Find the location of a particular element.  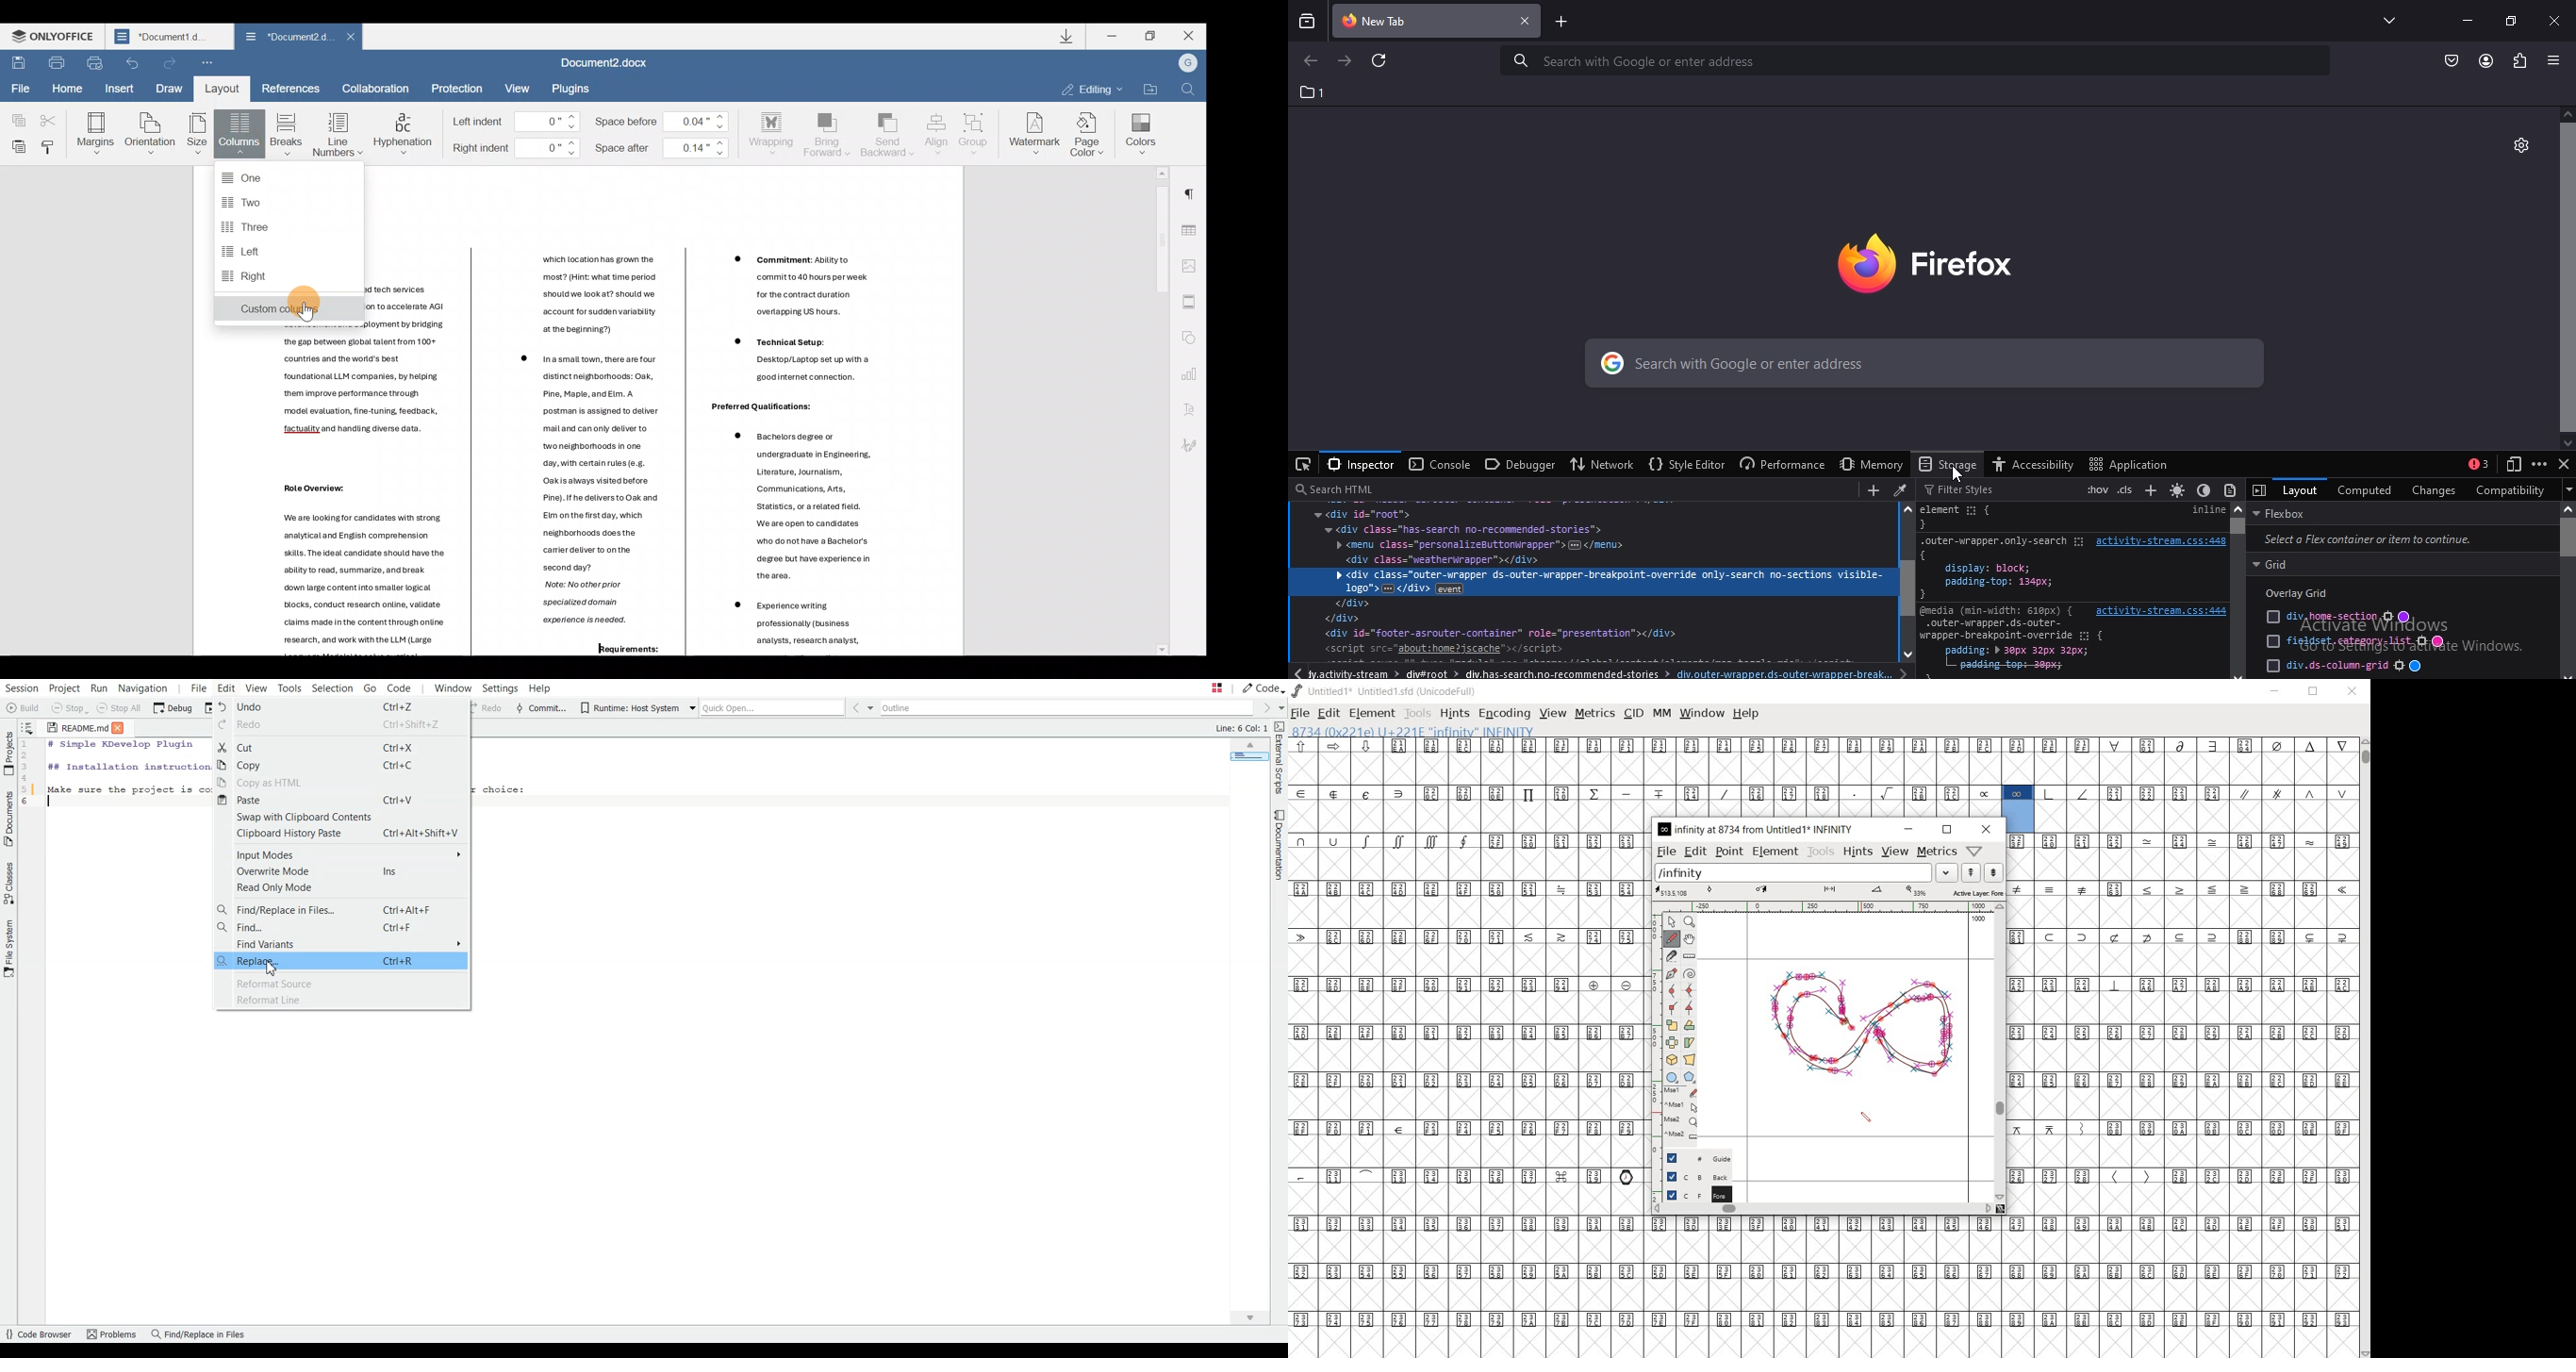

One is located at coordinates (270, 174).